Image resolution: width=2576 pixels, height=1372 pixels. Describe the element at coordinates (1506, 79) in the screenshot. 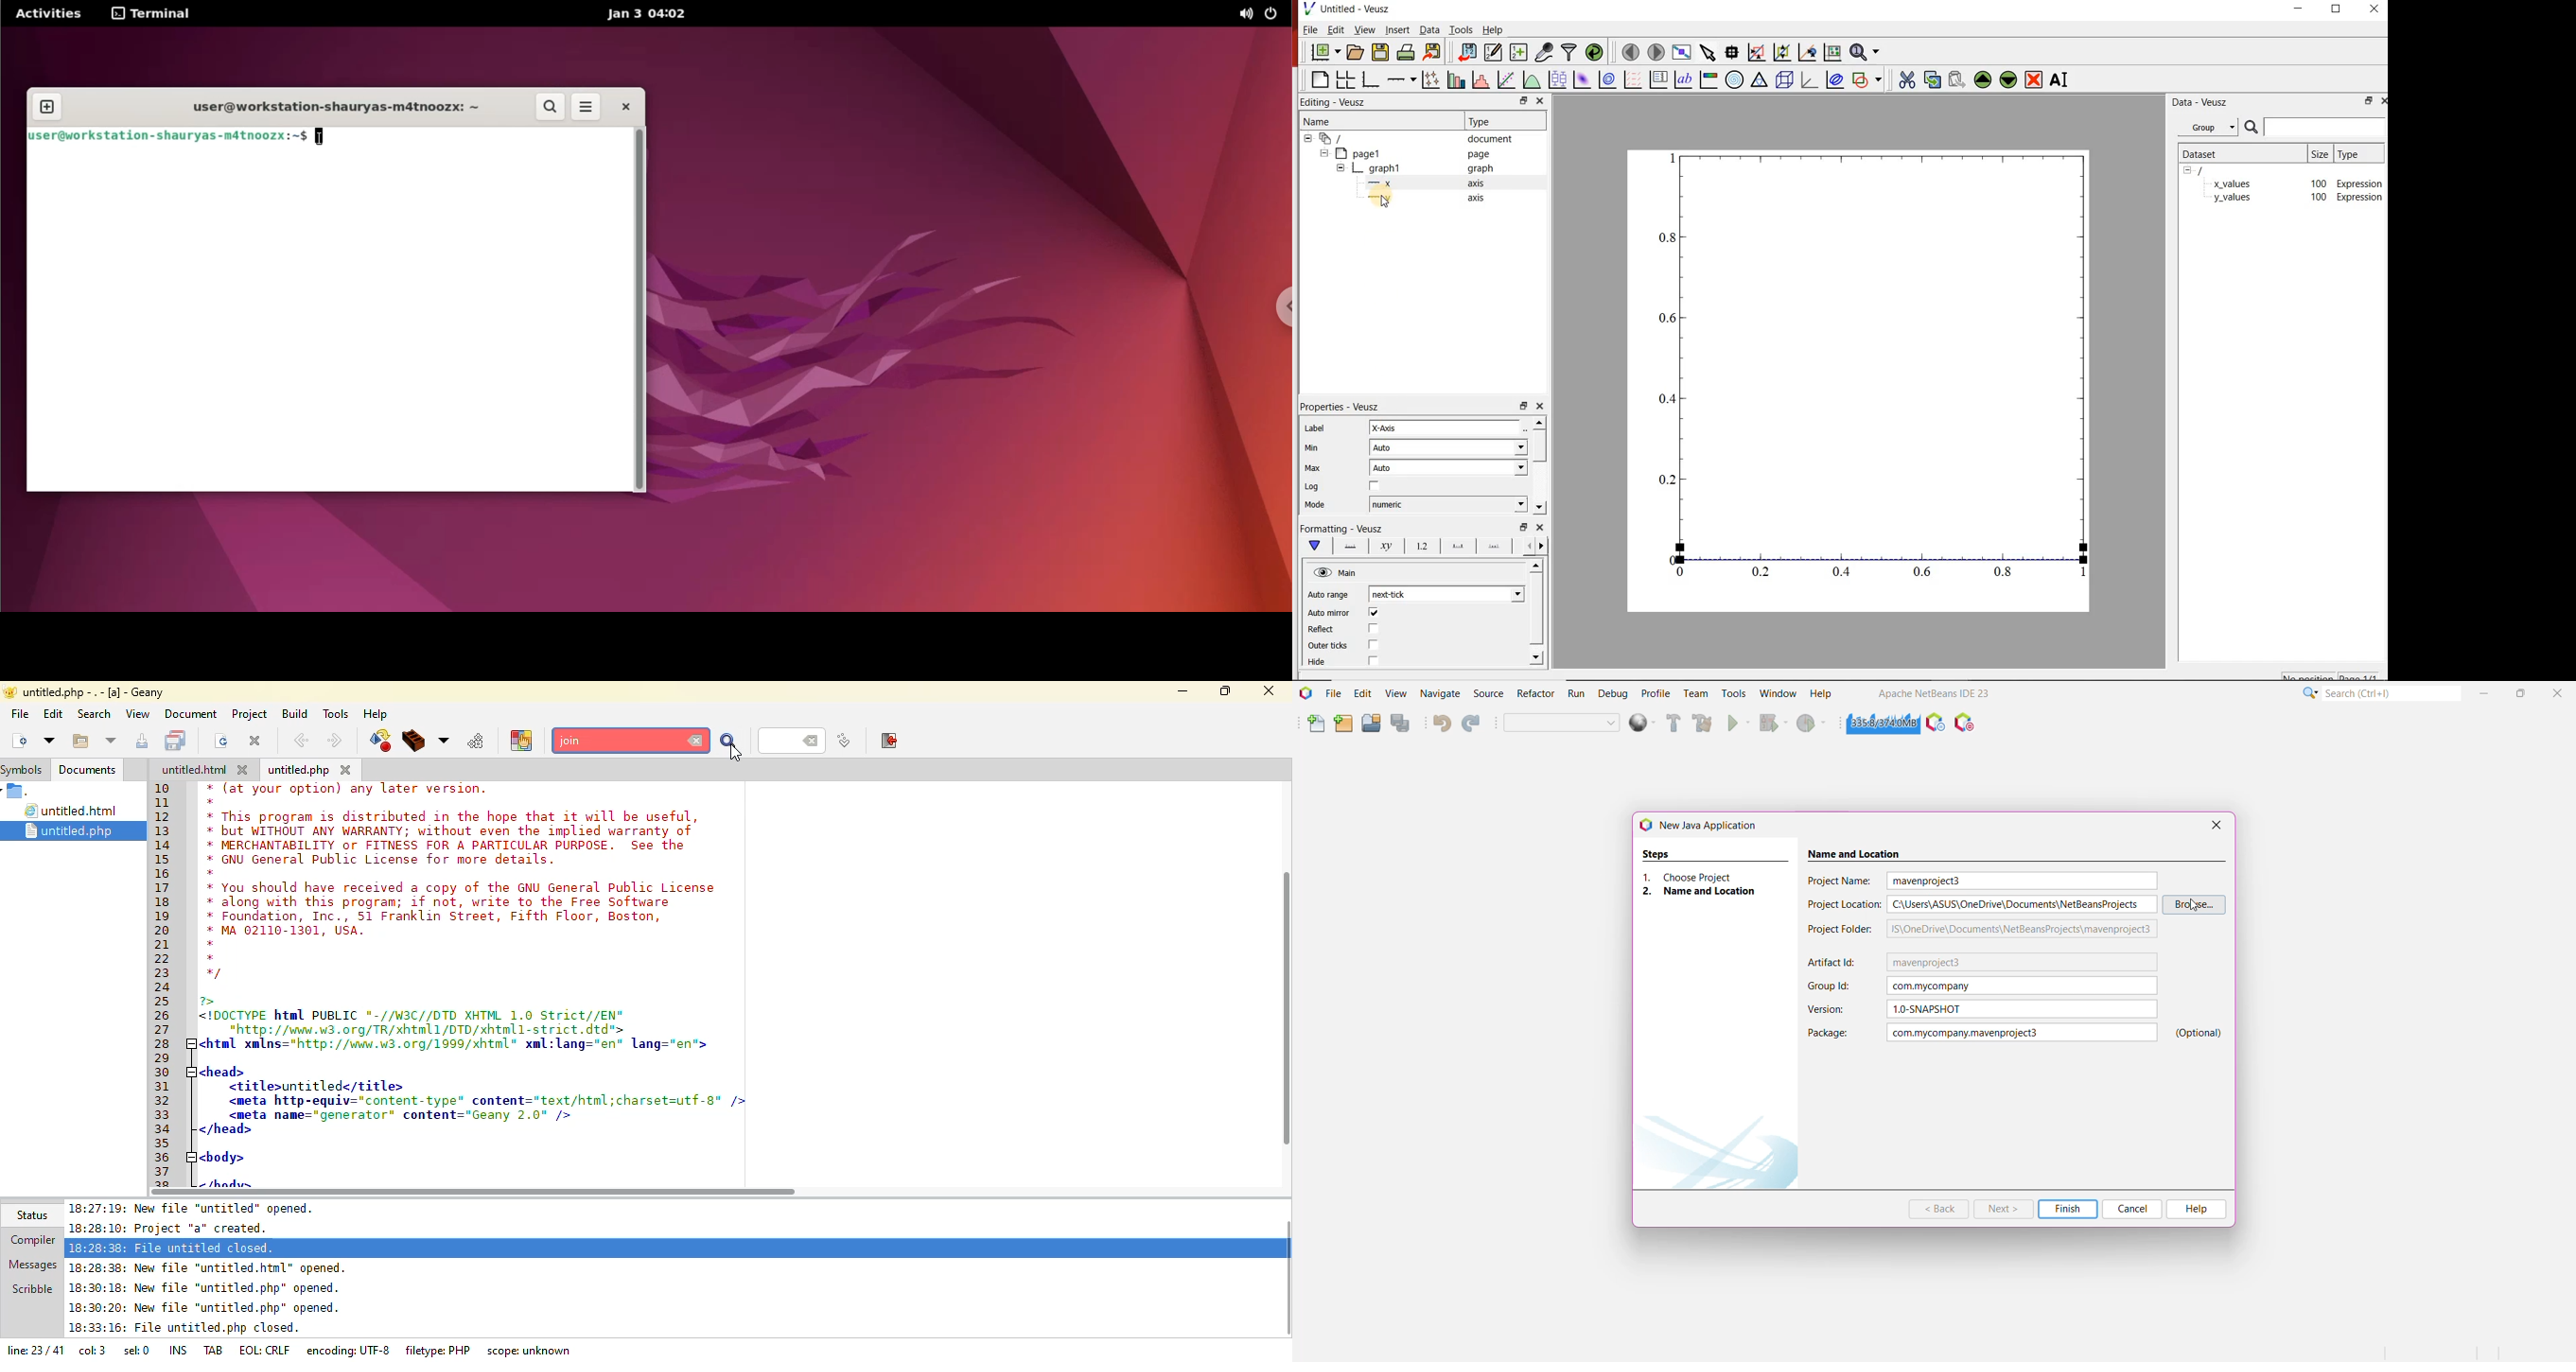

I see `fit a function to a data` at that location.